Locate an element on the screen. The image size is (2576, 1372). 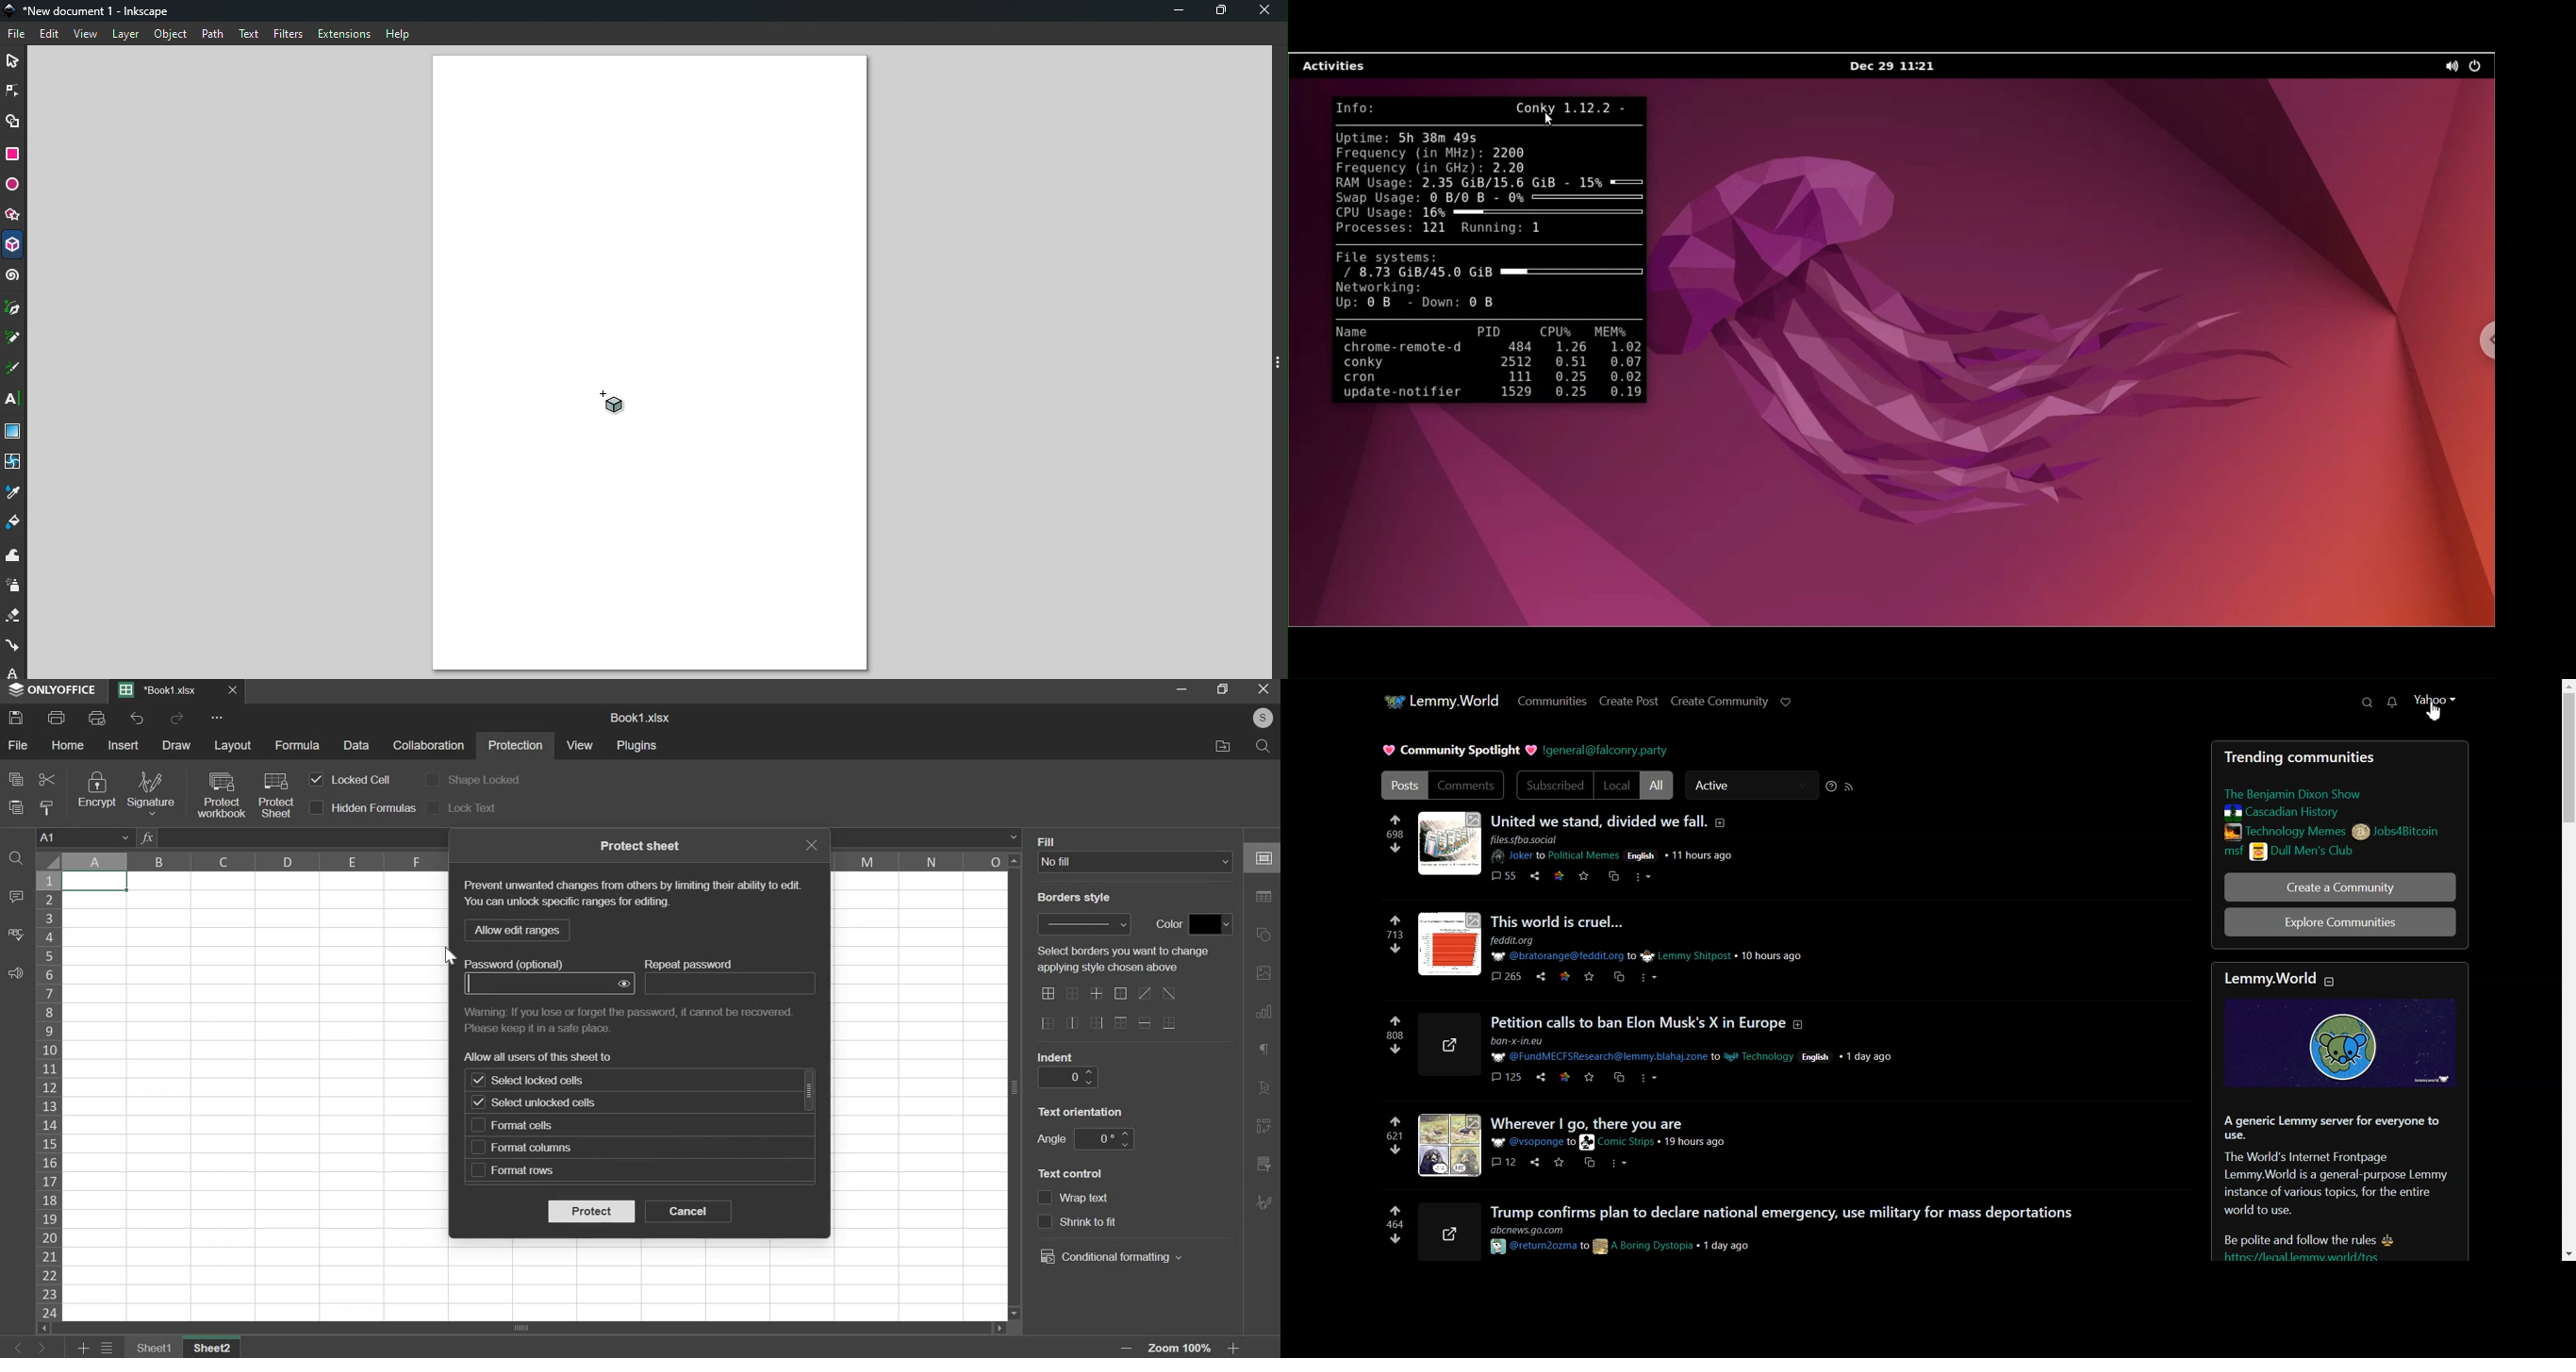
Spiral tool is located at coordinates (13, 279).